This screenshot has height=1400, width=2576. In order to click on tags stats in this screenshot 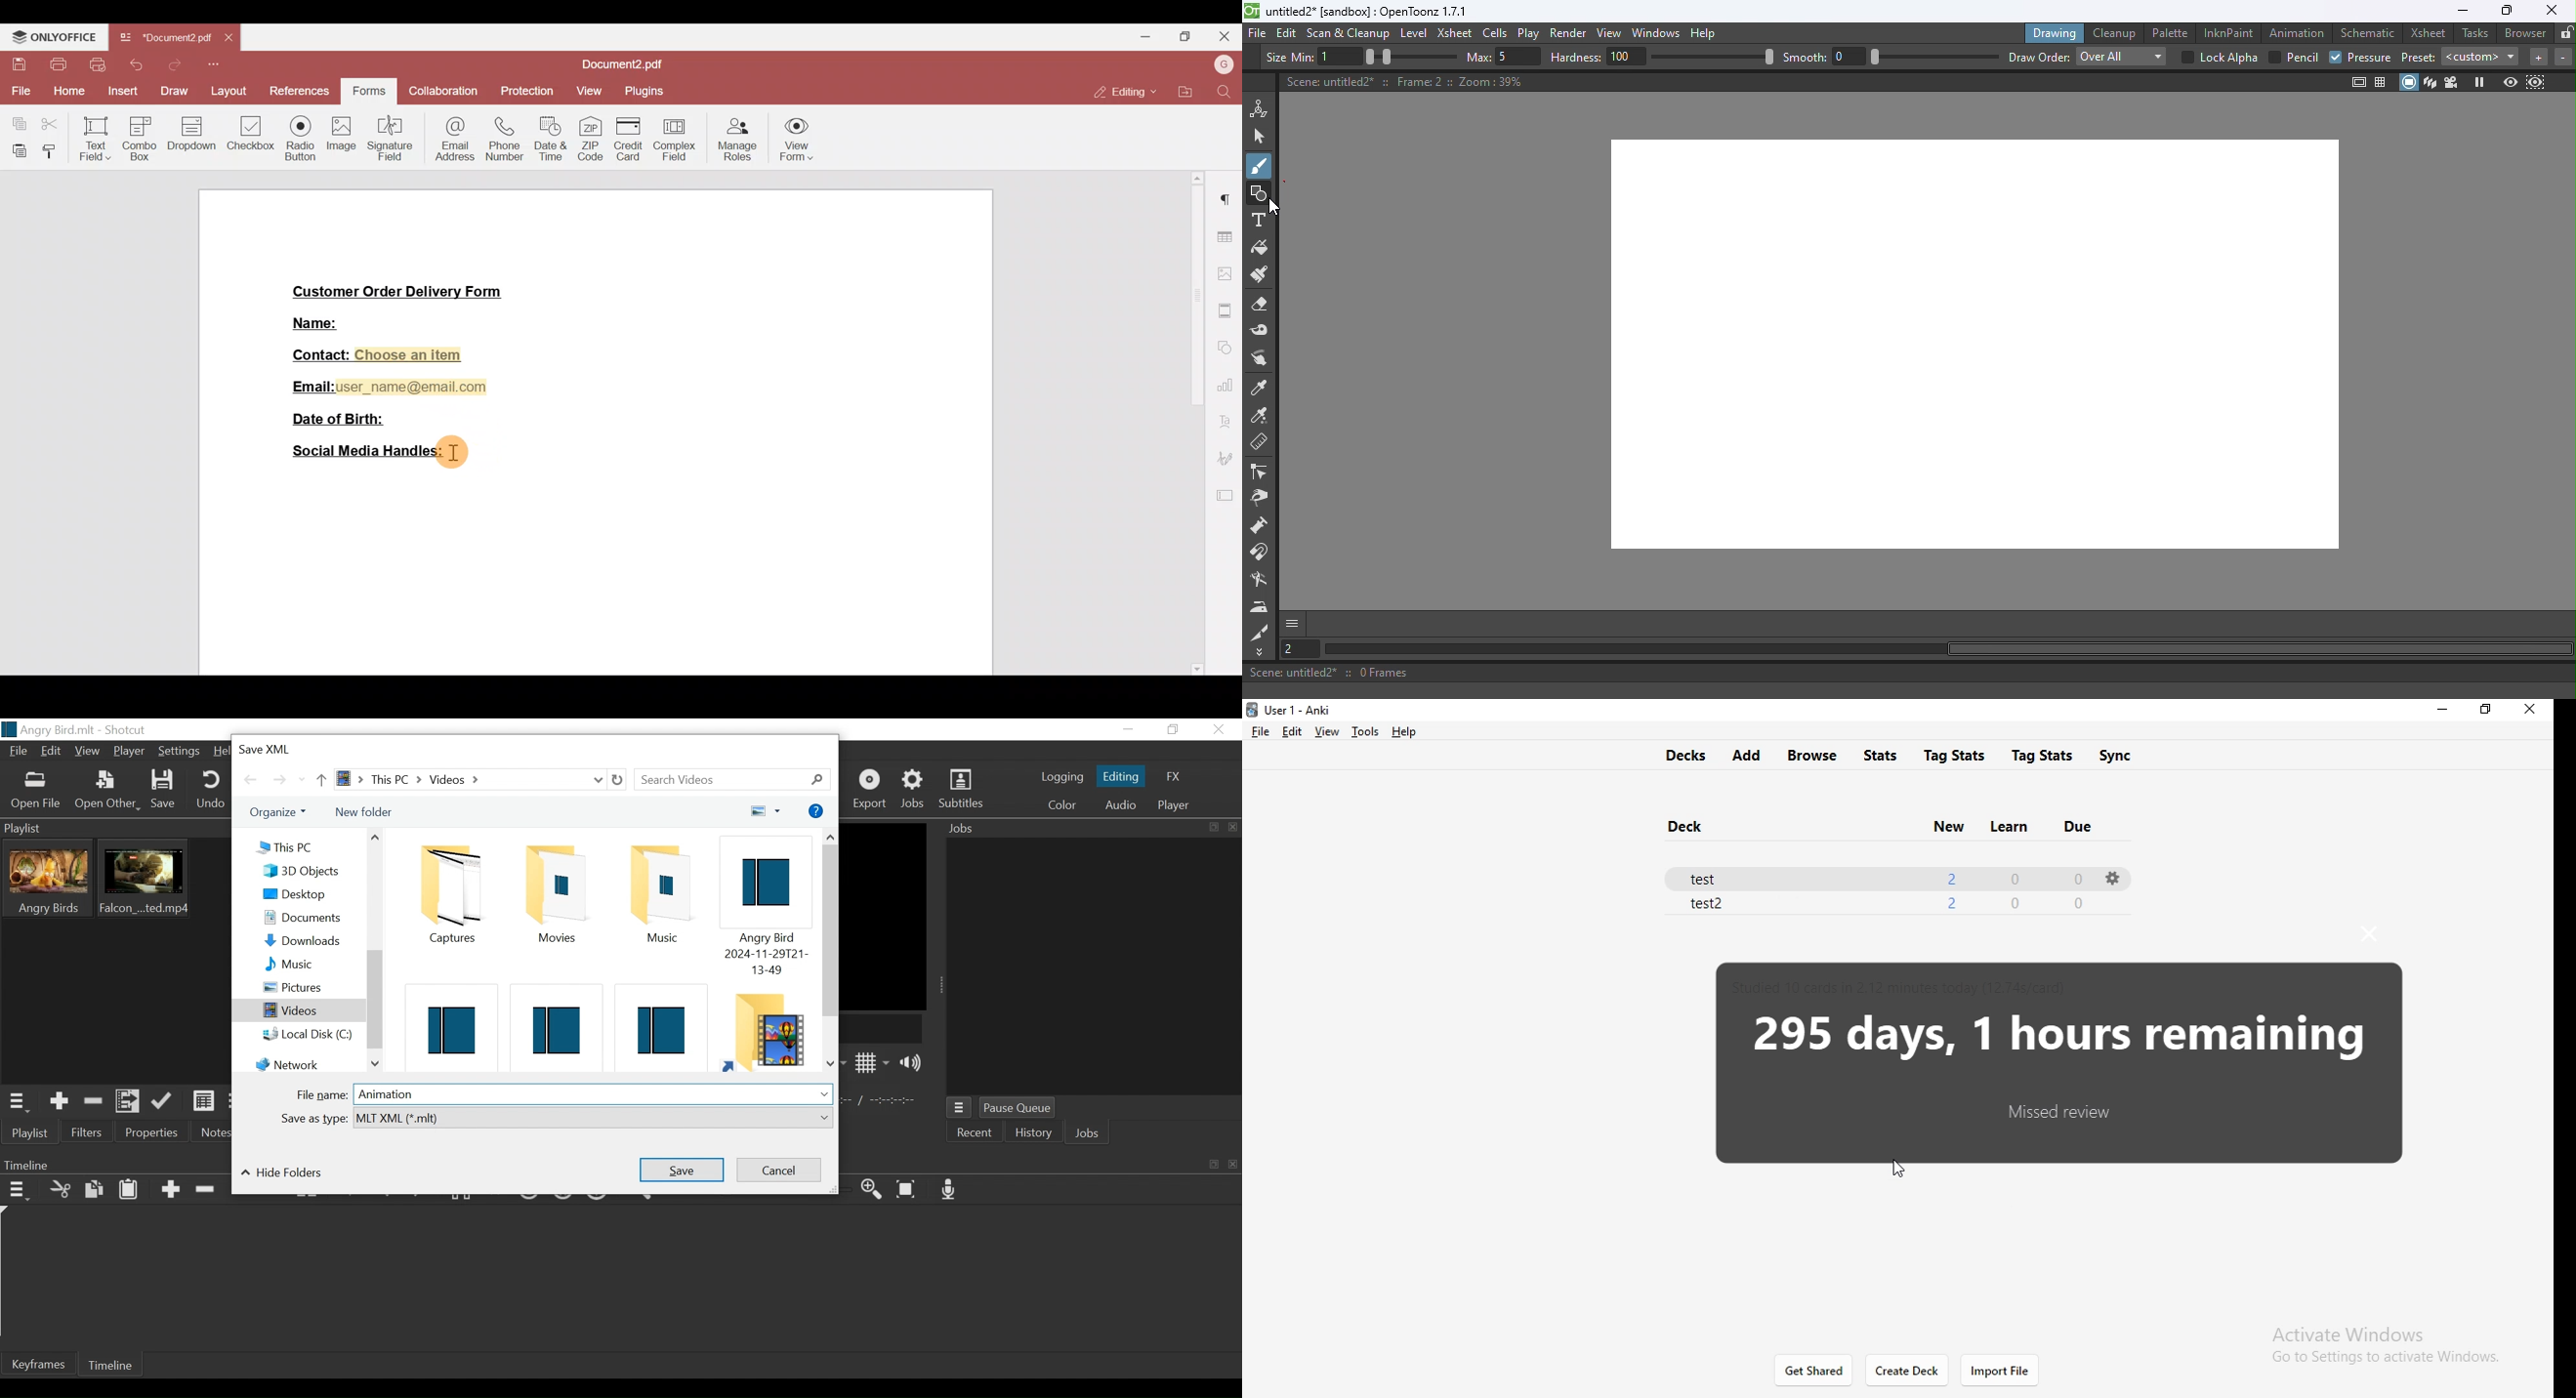, I will do `click(2045, 753)`.